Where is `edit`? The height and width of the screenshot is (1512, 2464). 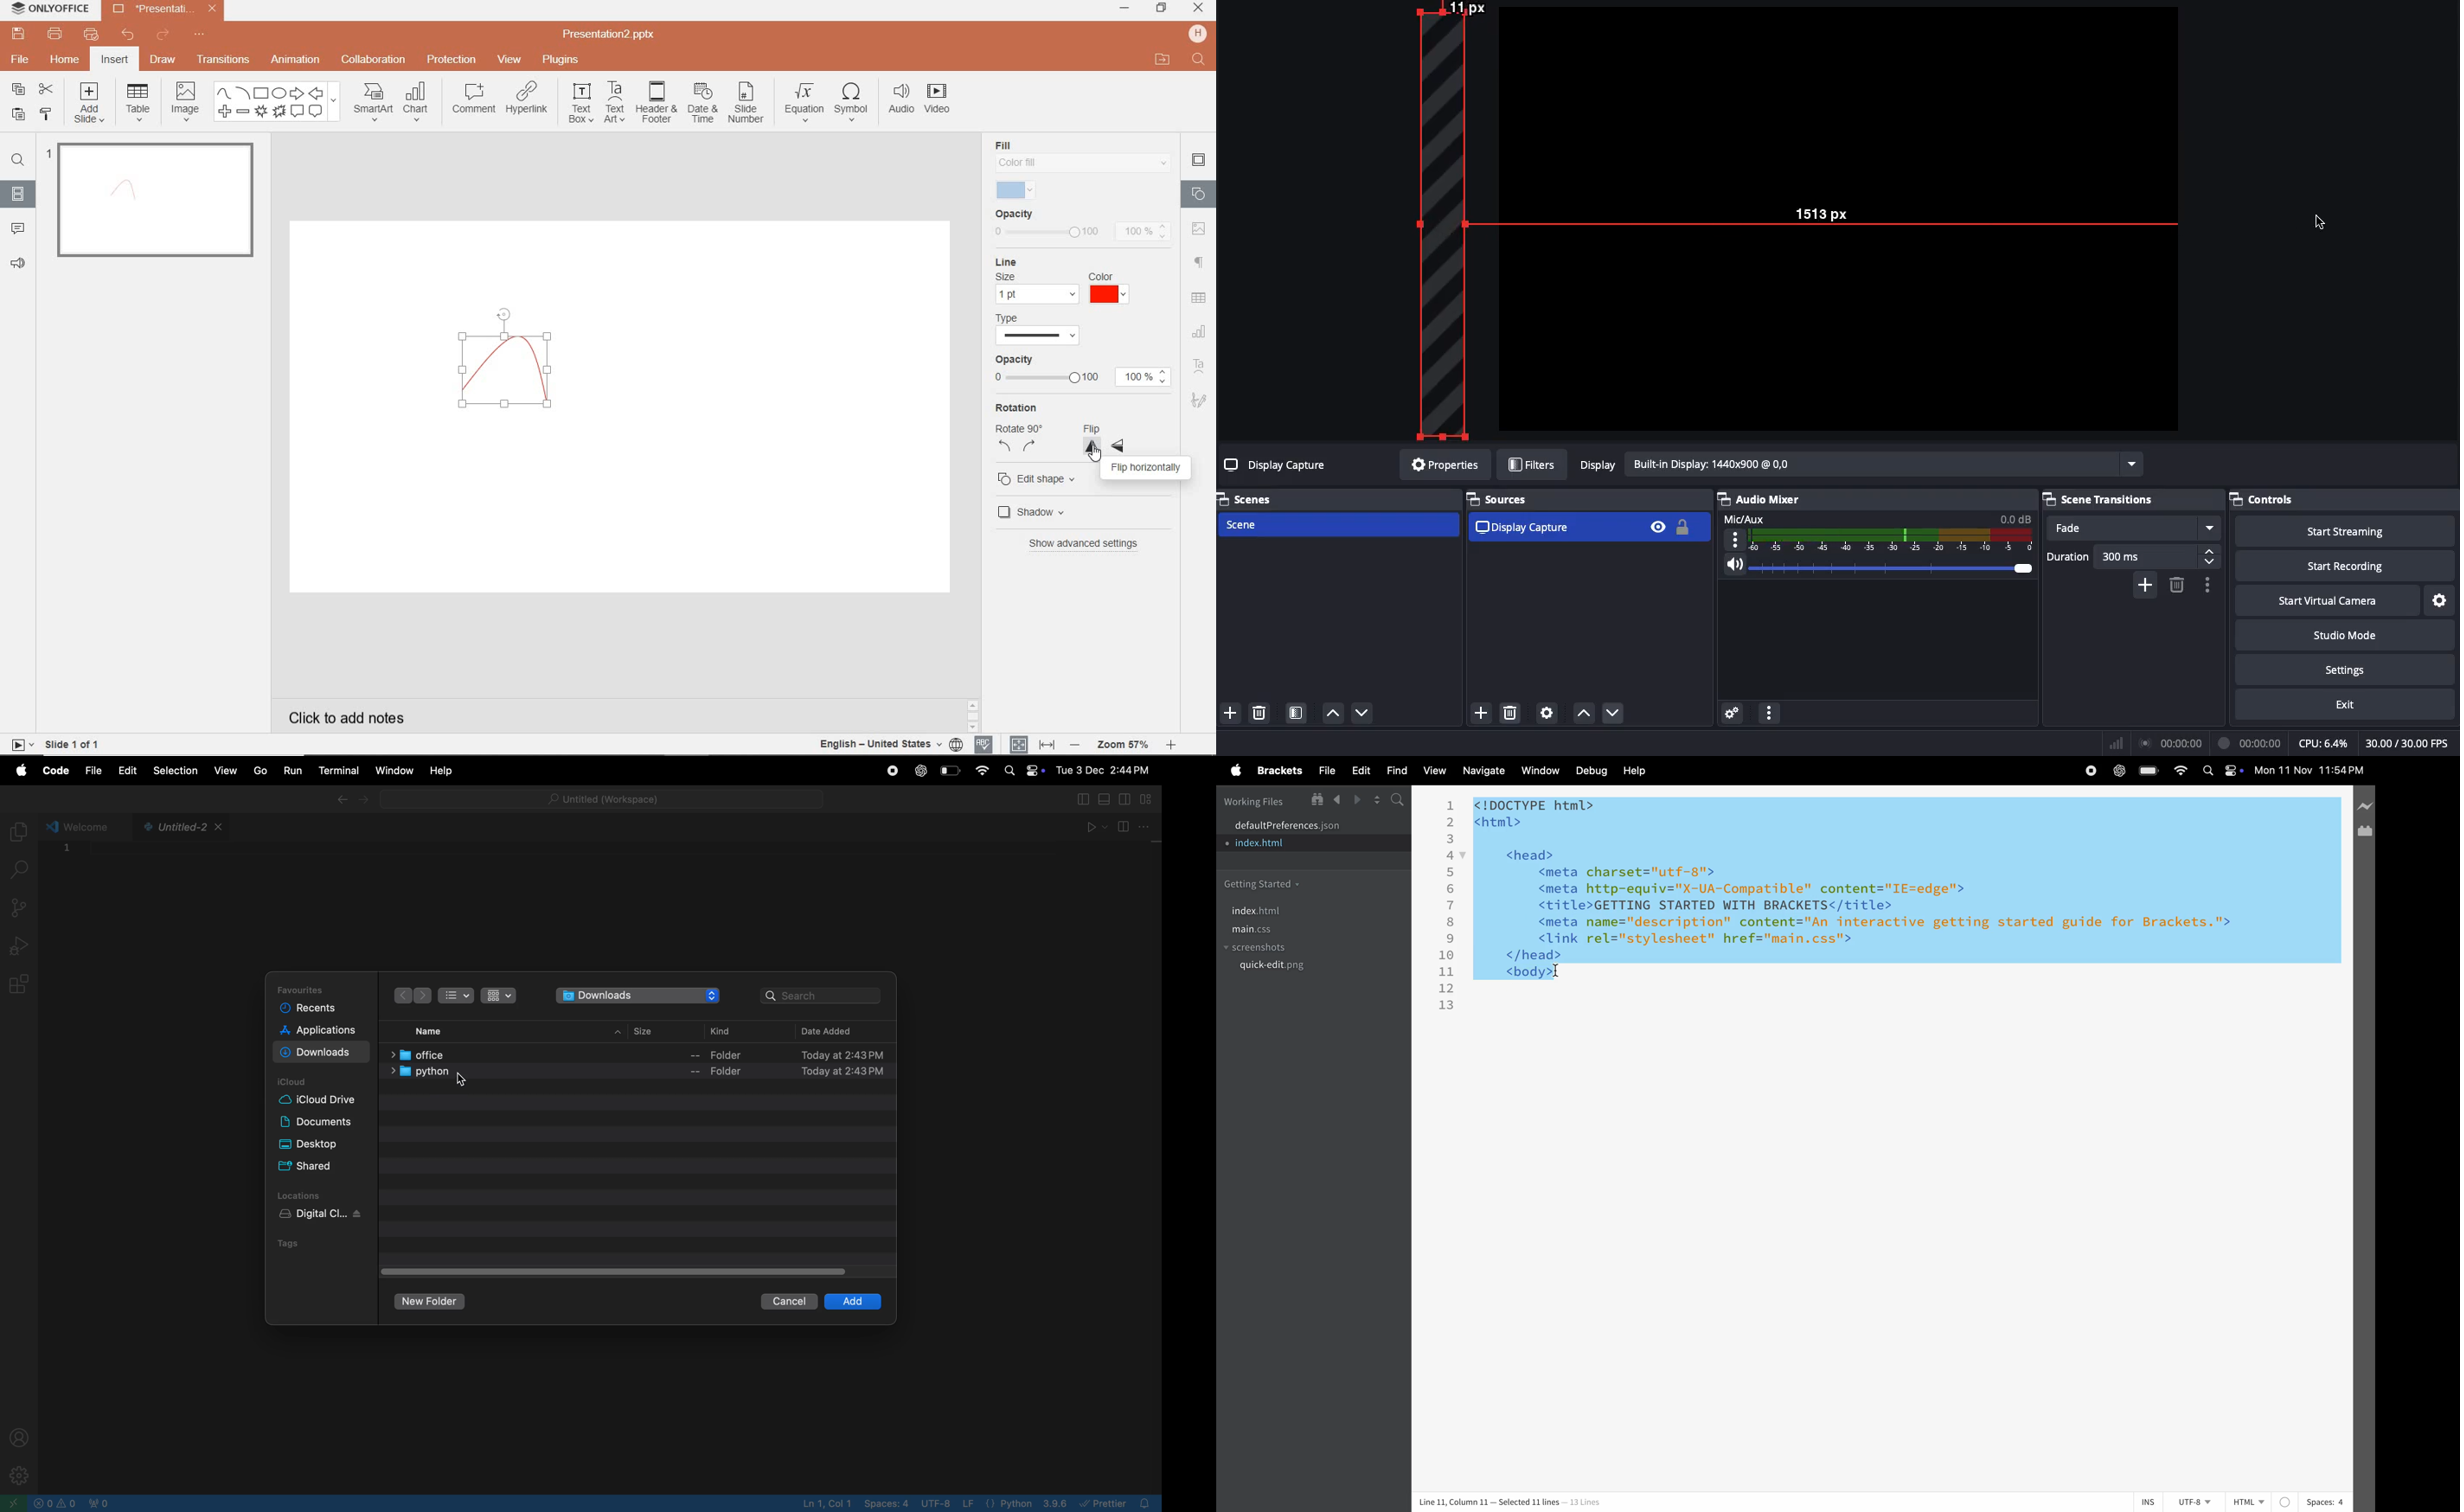 edit is located at coordinates (1363, 770).